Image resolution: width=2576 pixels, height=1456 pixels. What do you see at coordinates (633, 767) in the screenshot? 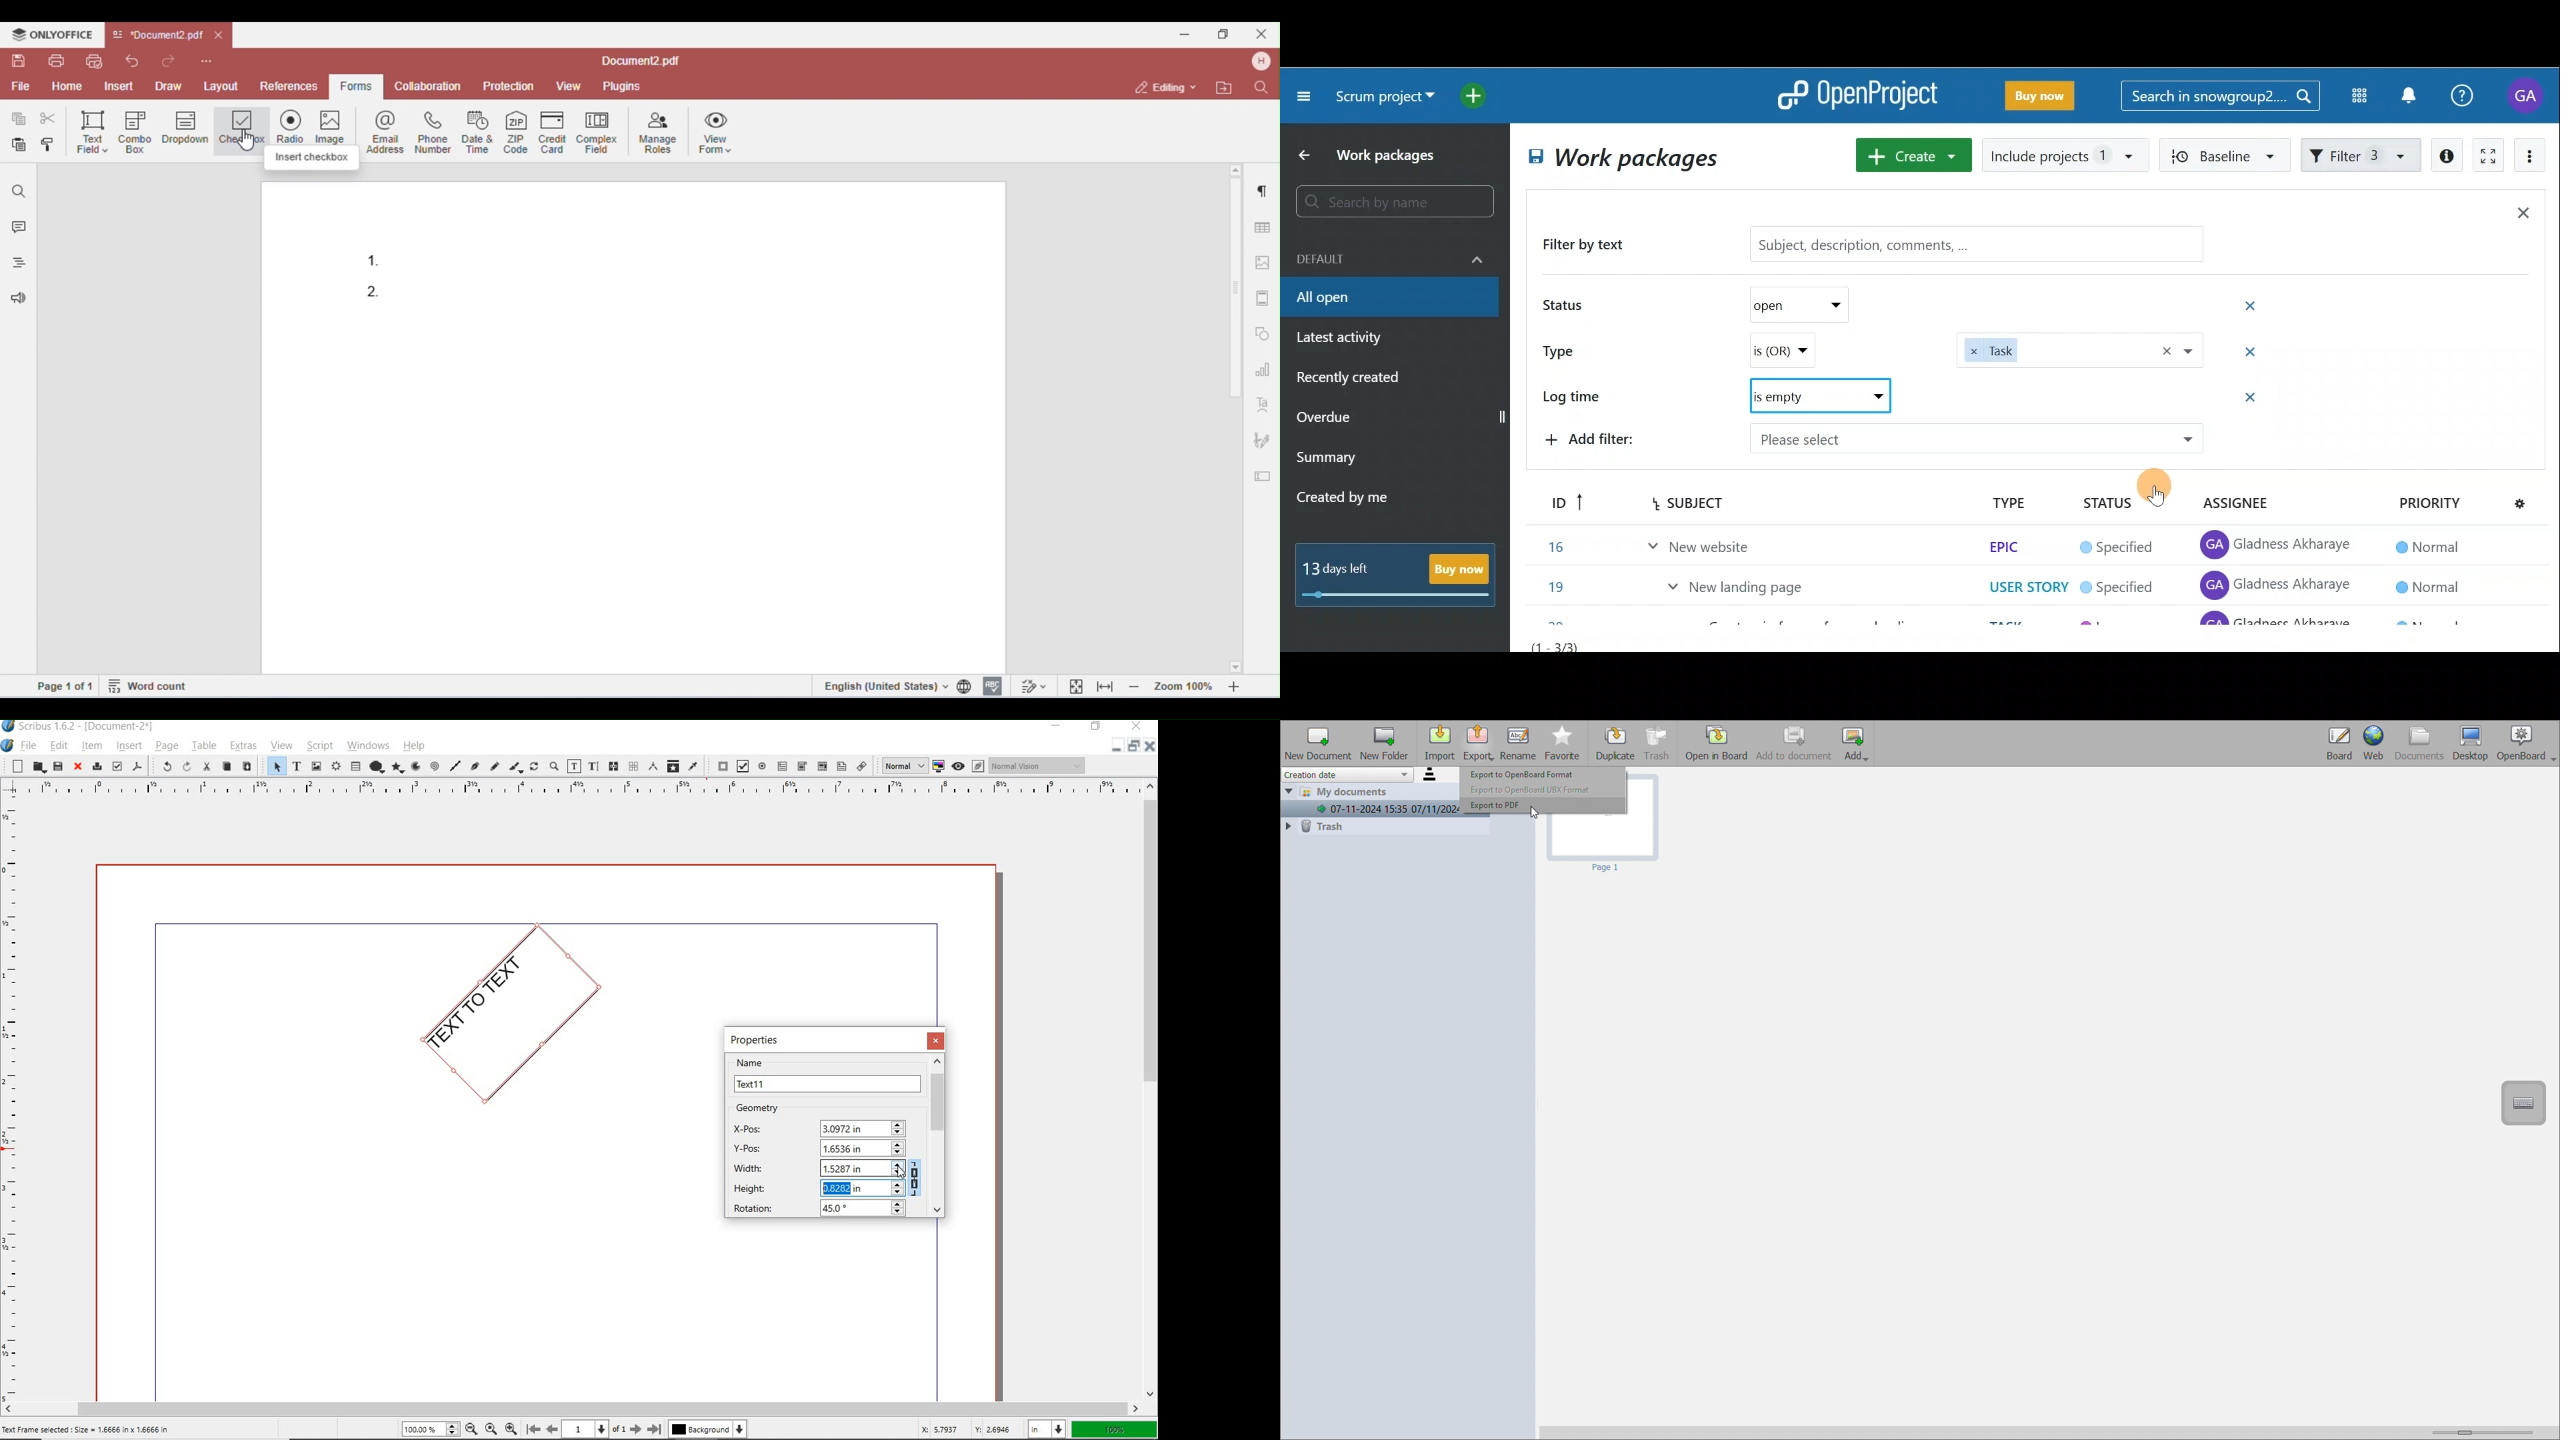
I see `unlink text frames` at bounding box center [633, 767].